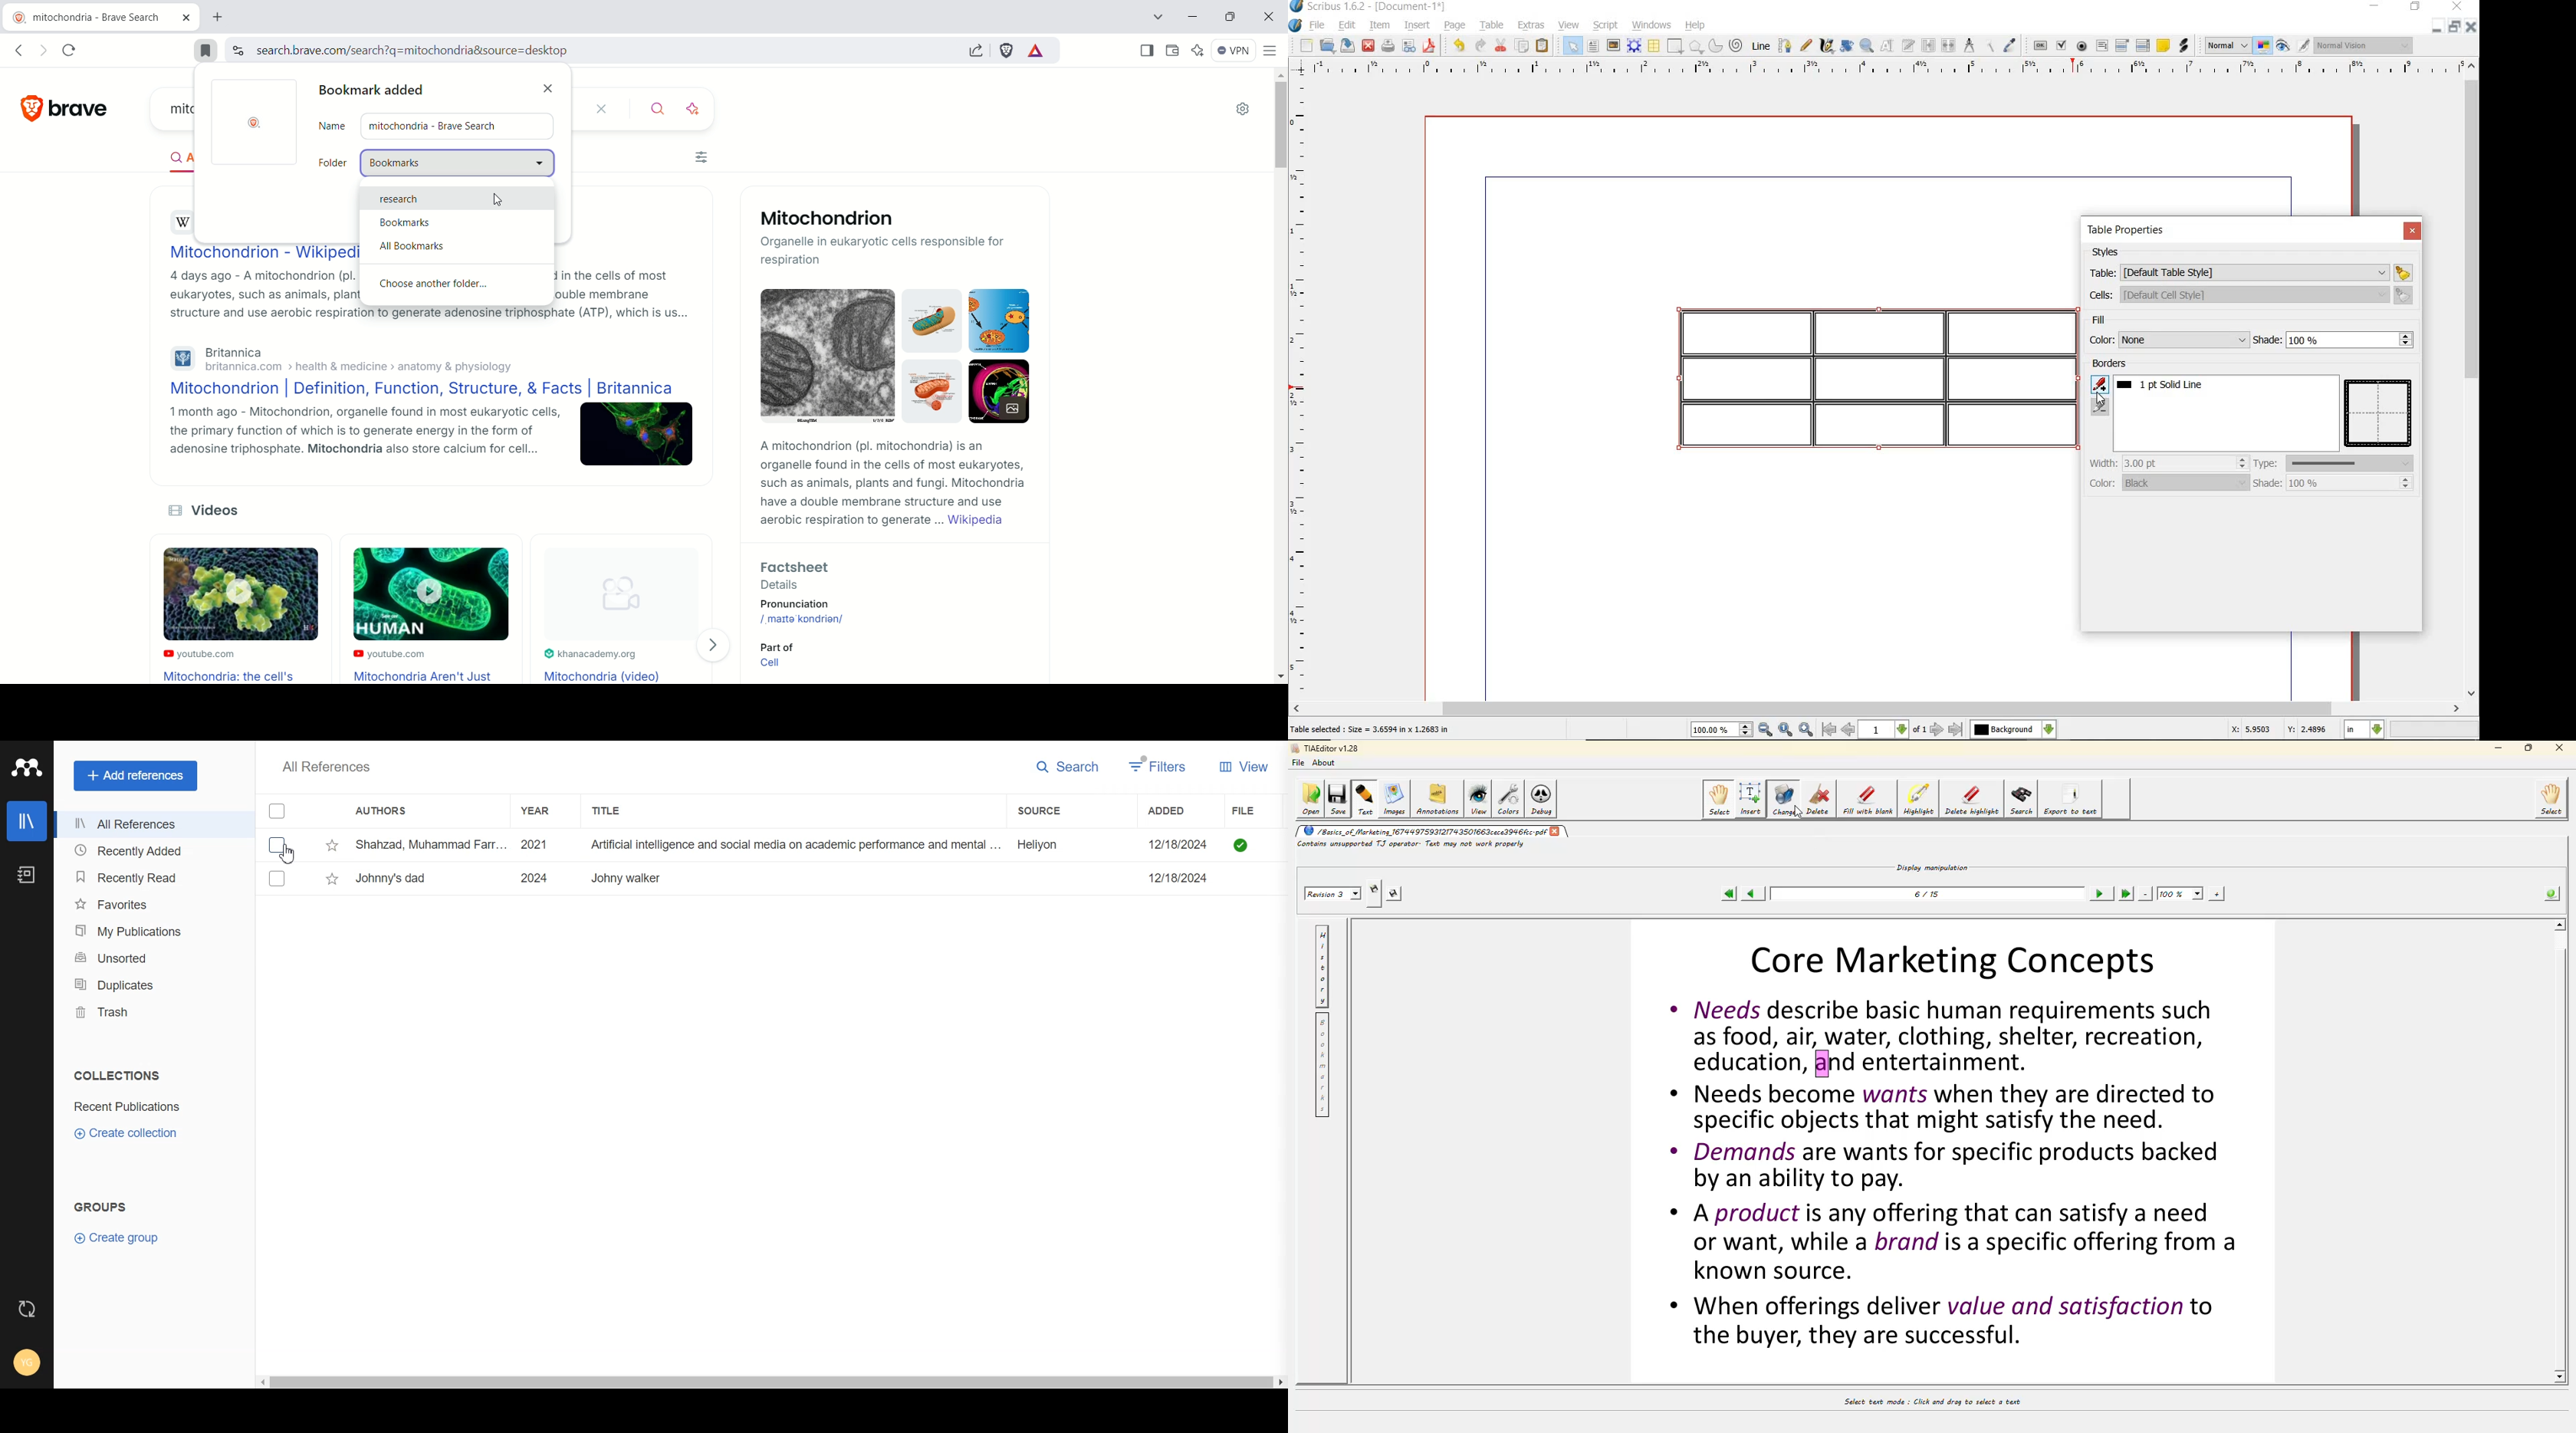  I want to click on Ezquerro, L.; Coimbra, R.; ... 2023 Large dinosaur egg accumulations and their significance for understanding ne... Geoscience Frontiers ~~ 12/18/2024, so click(786, 878).